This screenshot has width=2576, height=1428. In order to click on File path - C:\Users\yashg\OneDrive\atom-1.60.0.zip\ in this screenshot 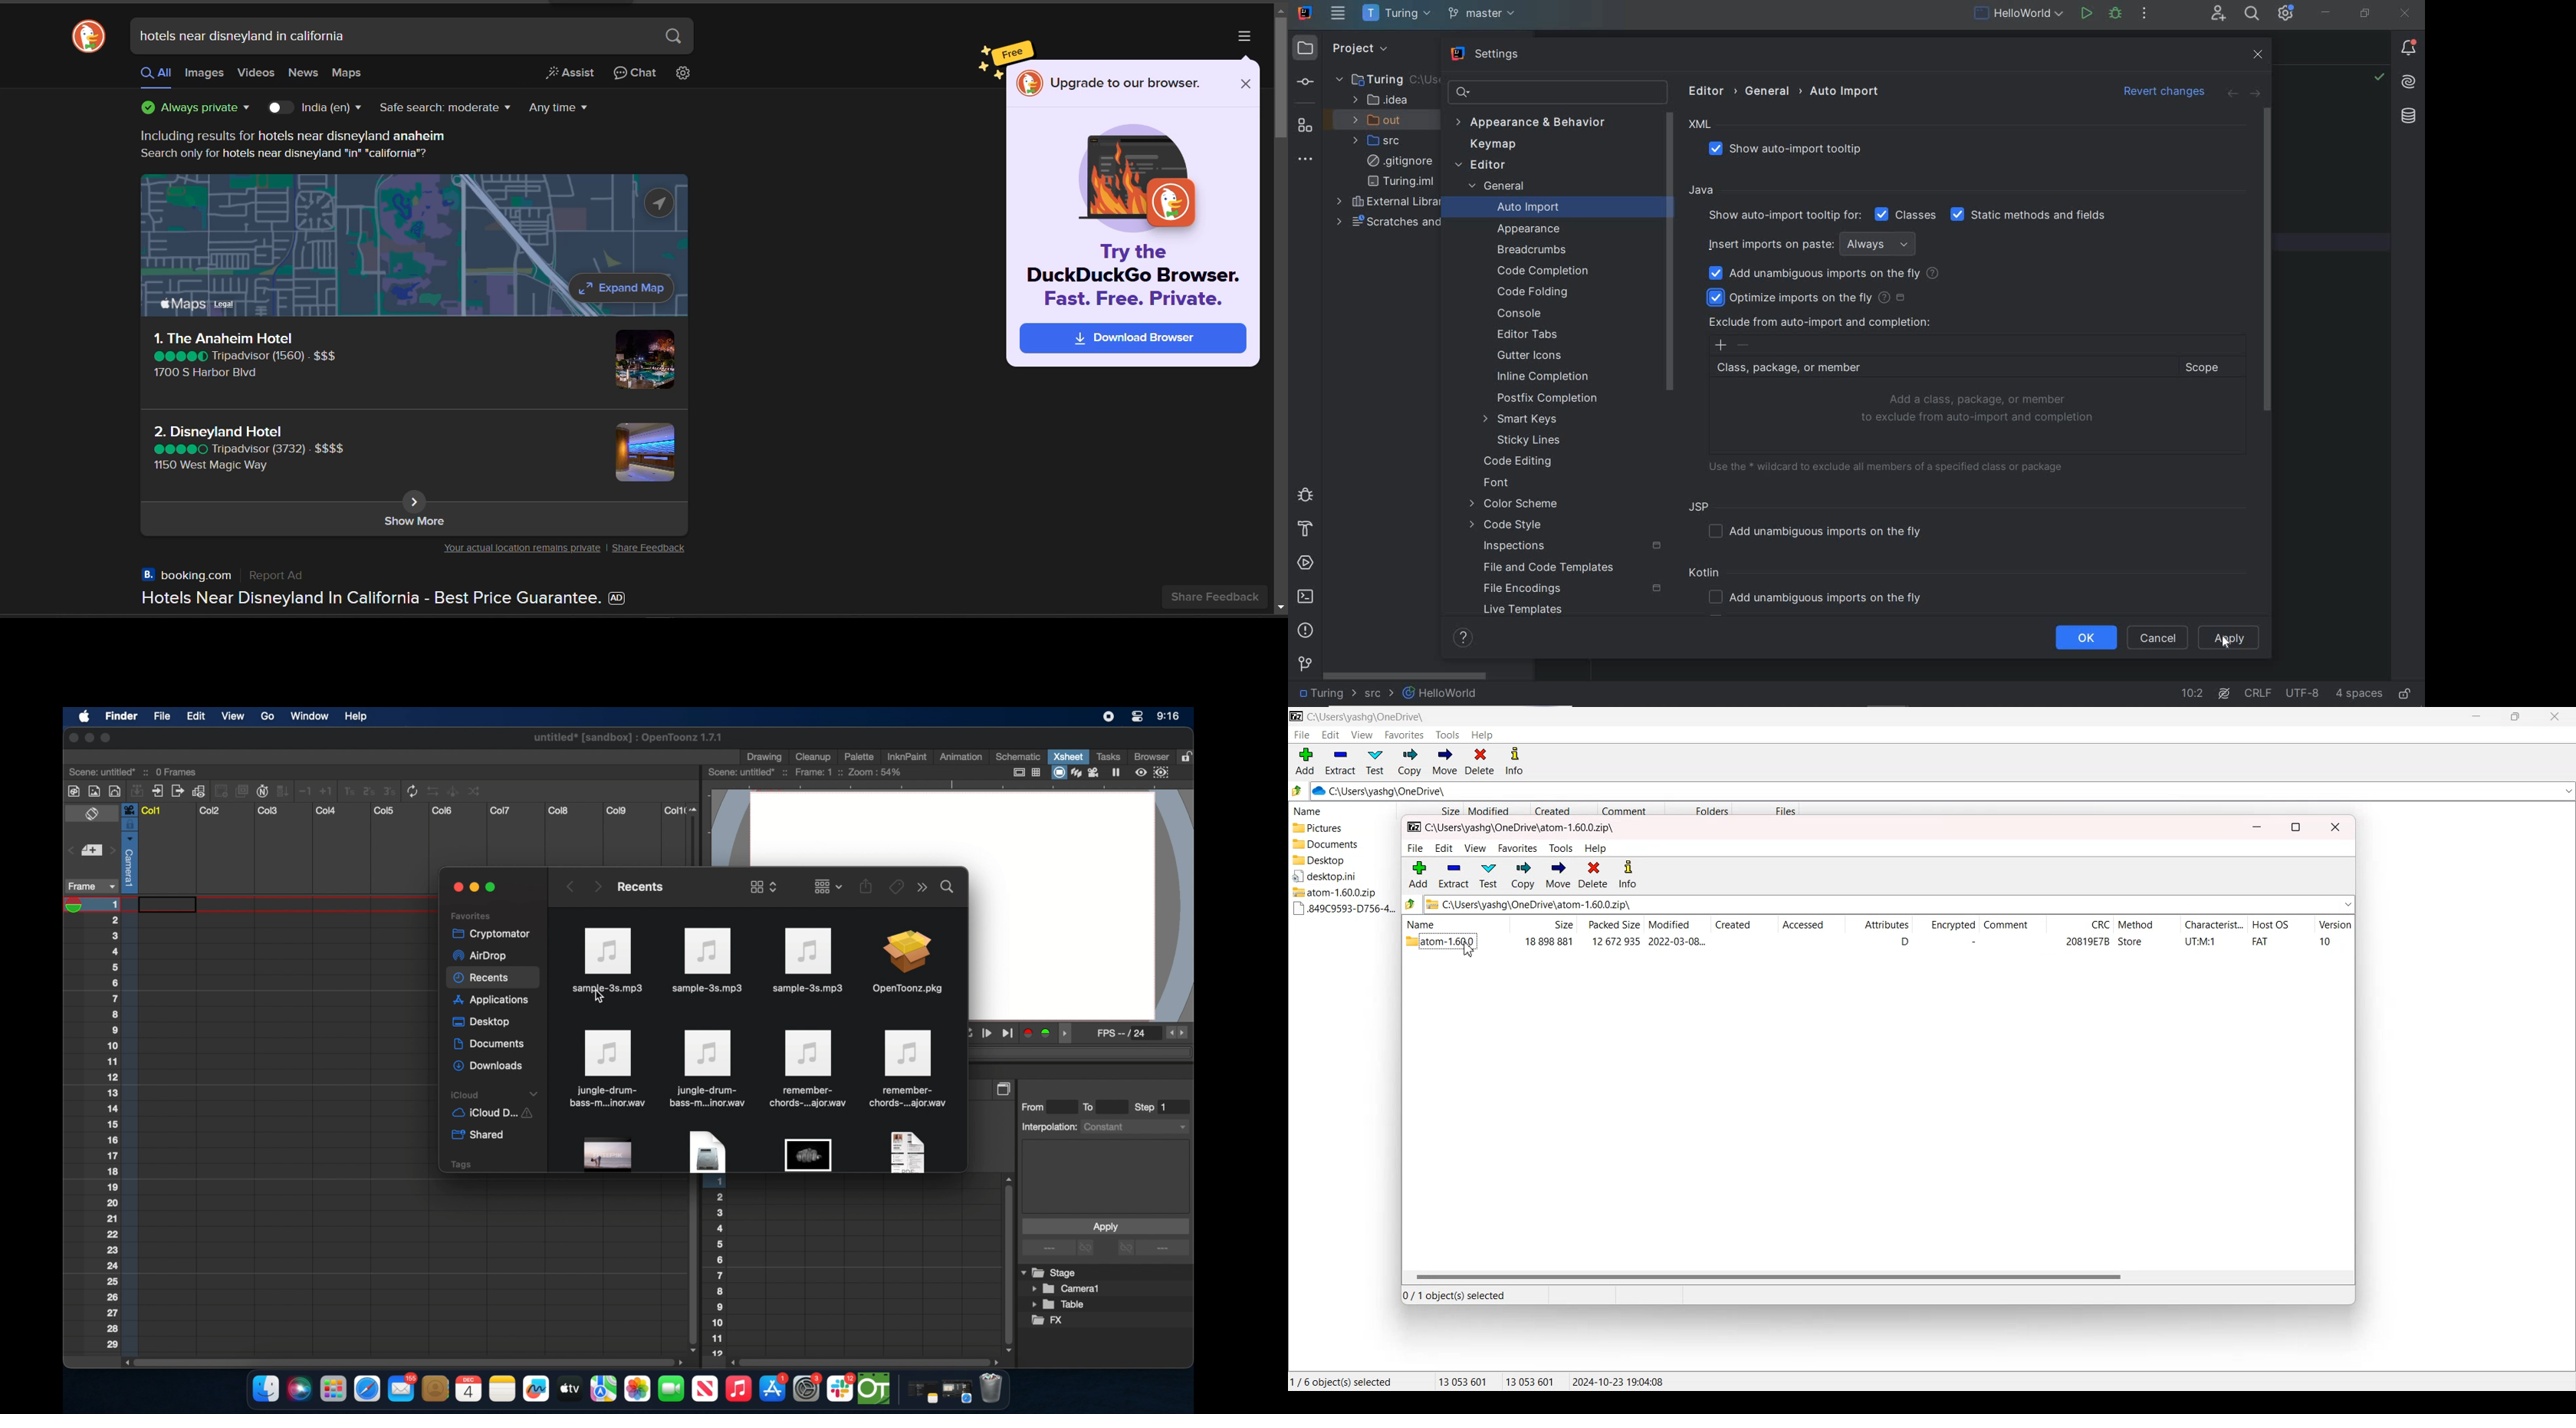, I will do `click(1512, 828)`.